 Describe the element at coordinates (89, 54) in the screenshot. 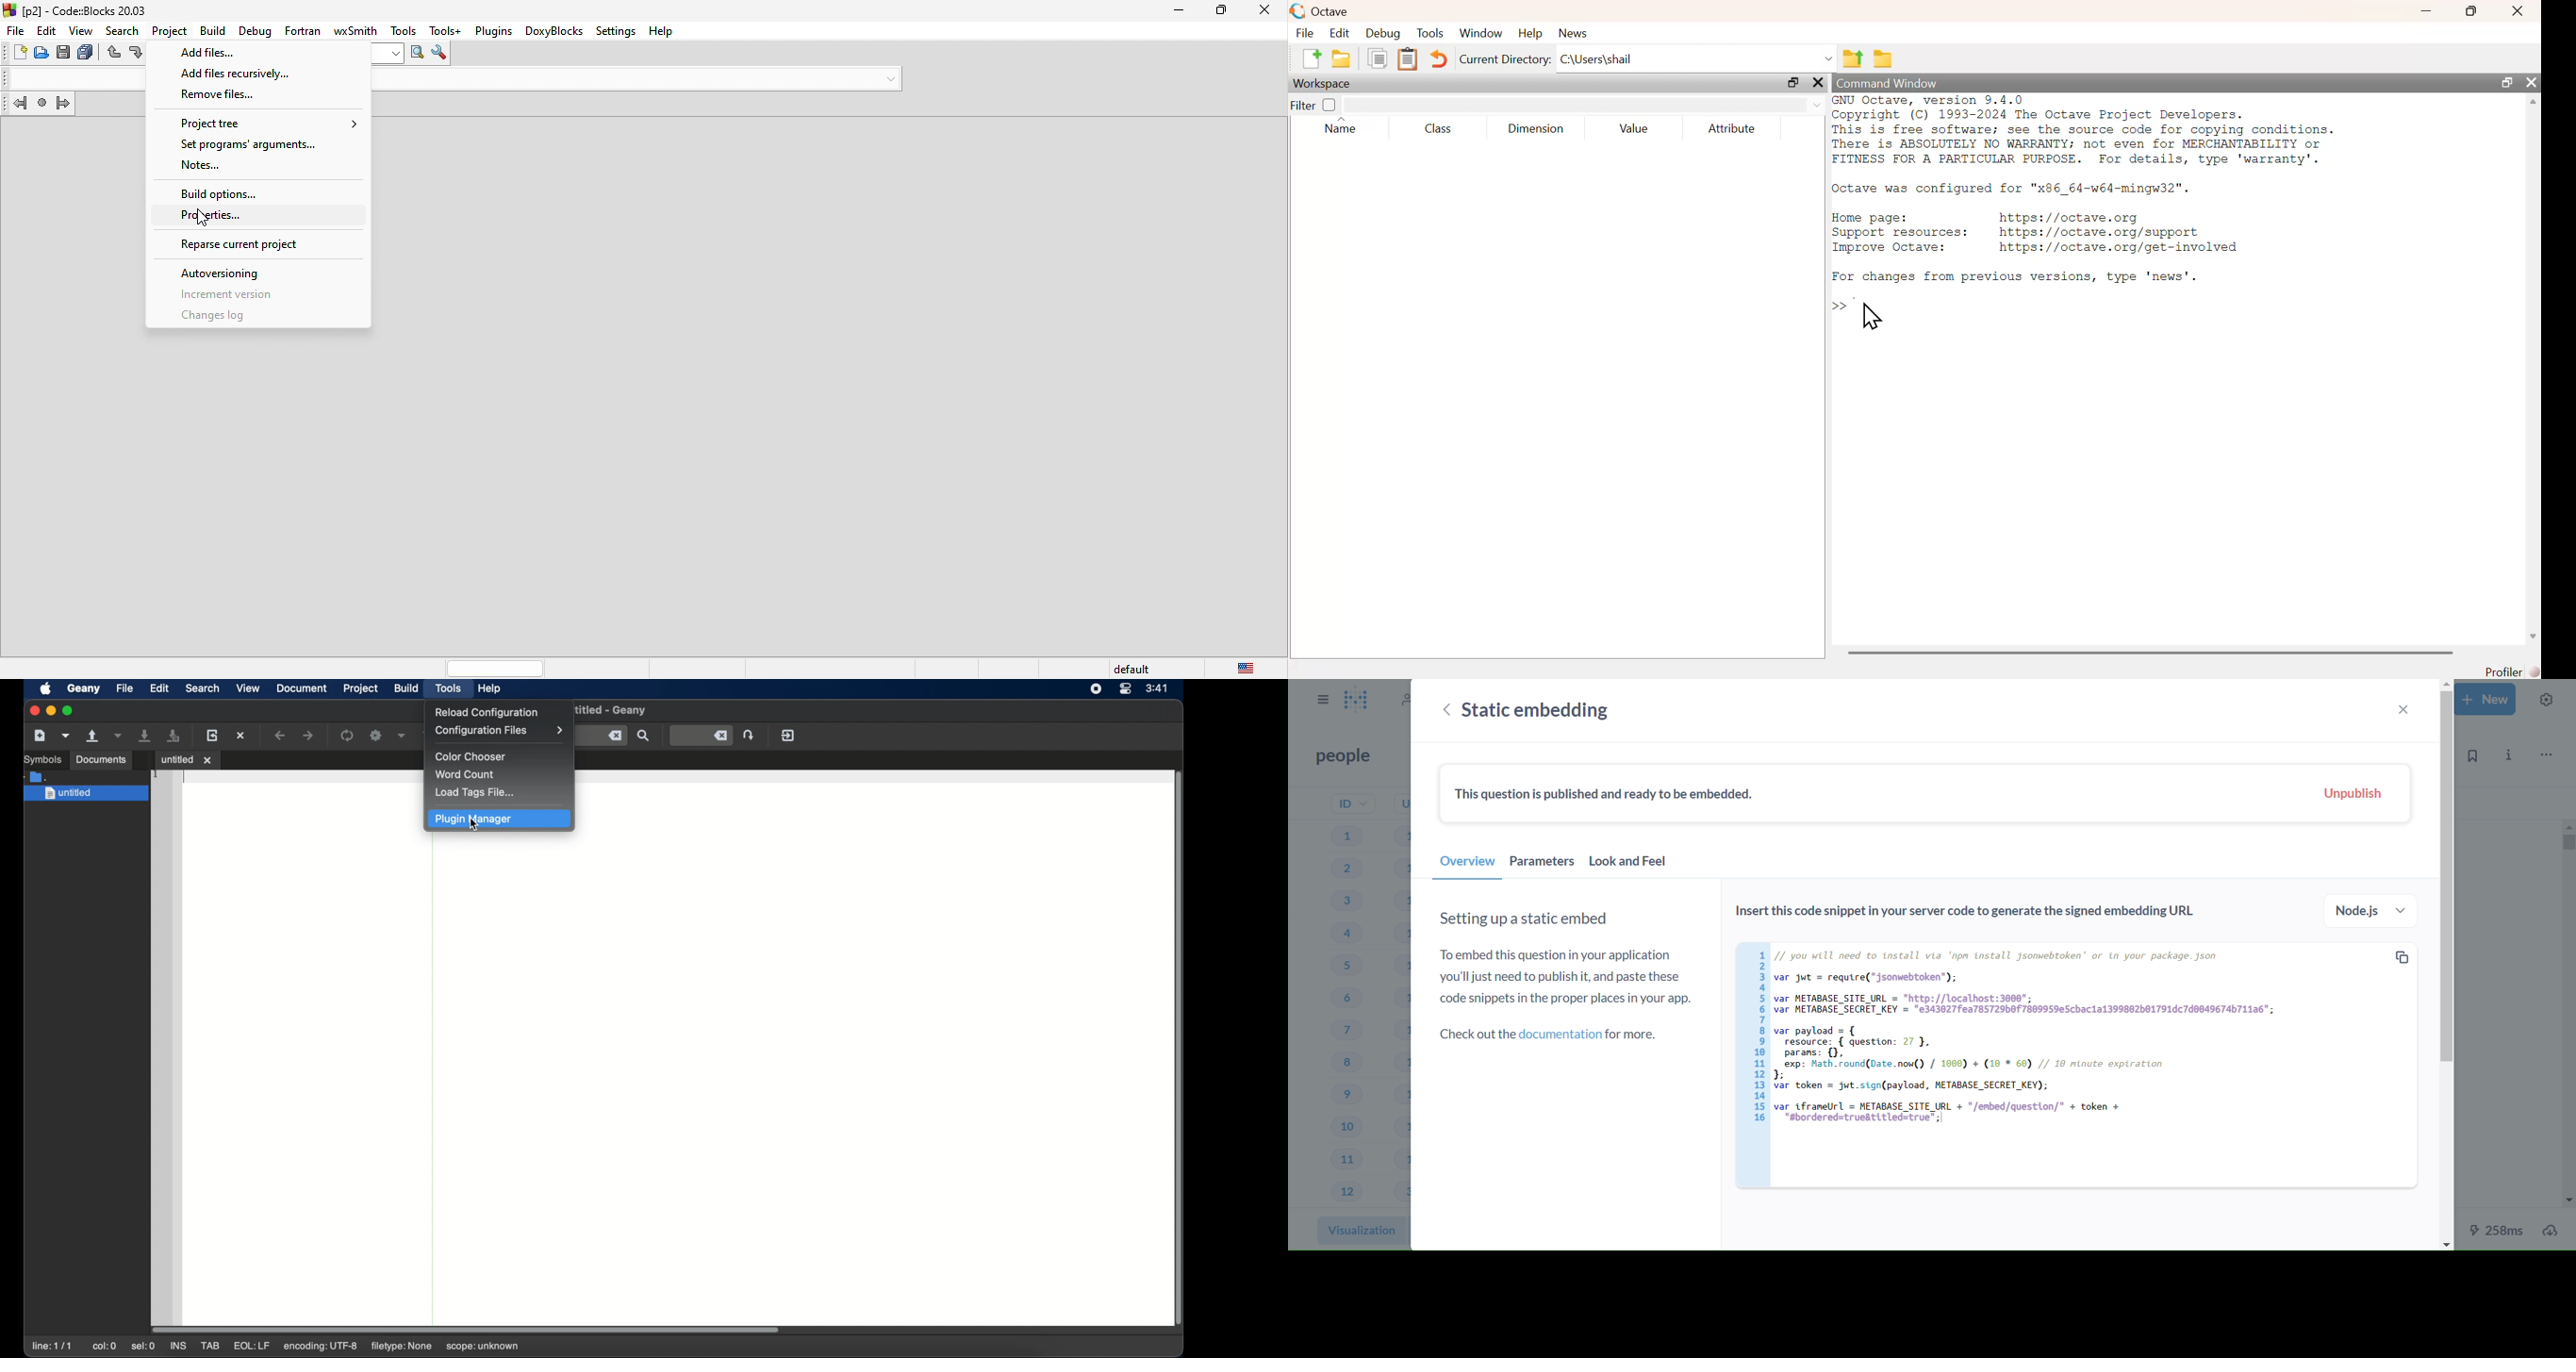

I see `save everything` at that location.